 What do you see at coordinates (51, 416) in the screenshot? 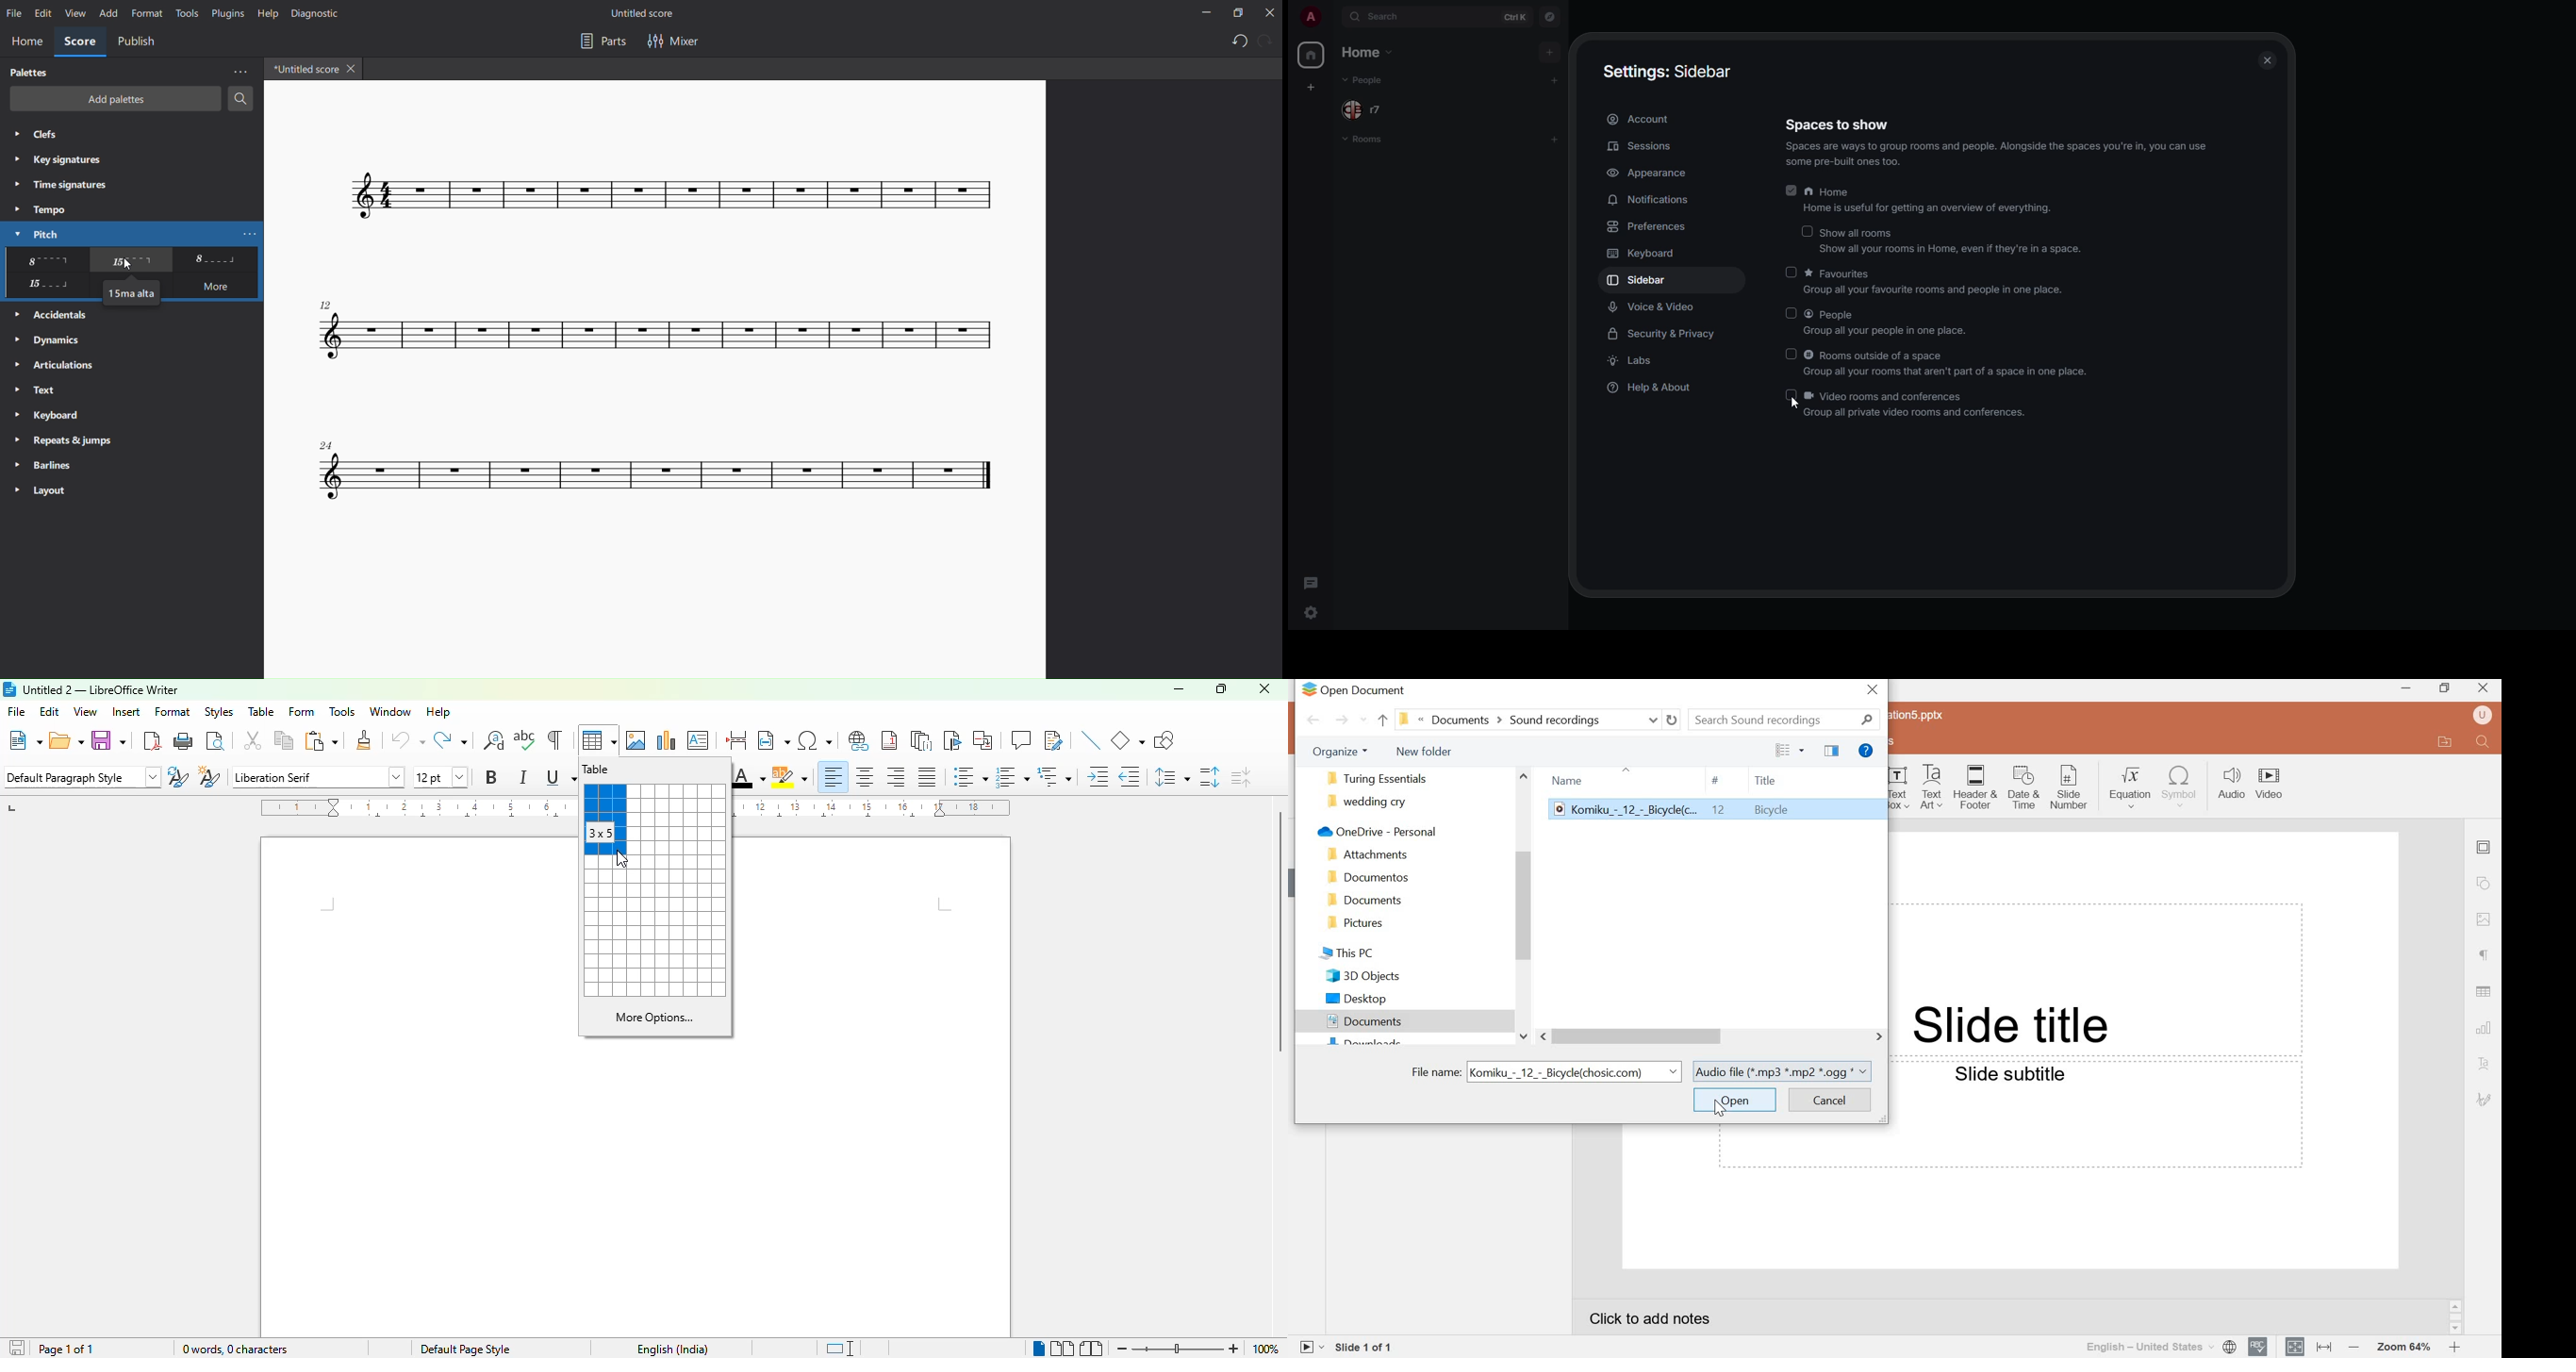
I see `keyboard` at bounding box center [51, 416].